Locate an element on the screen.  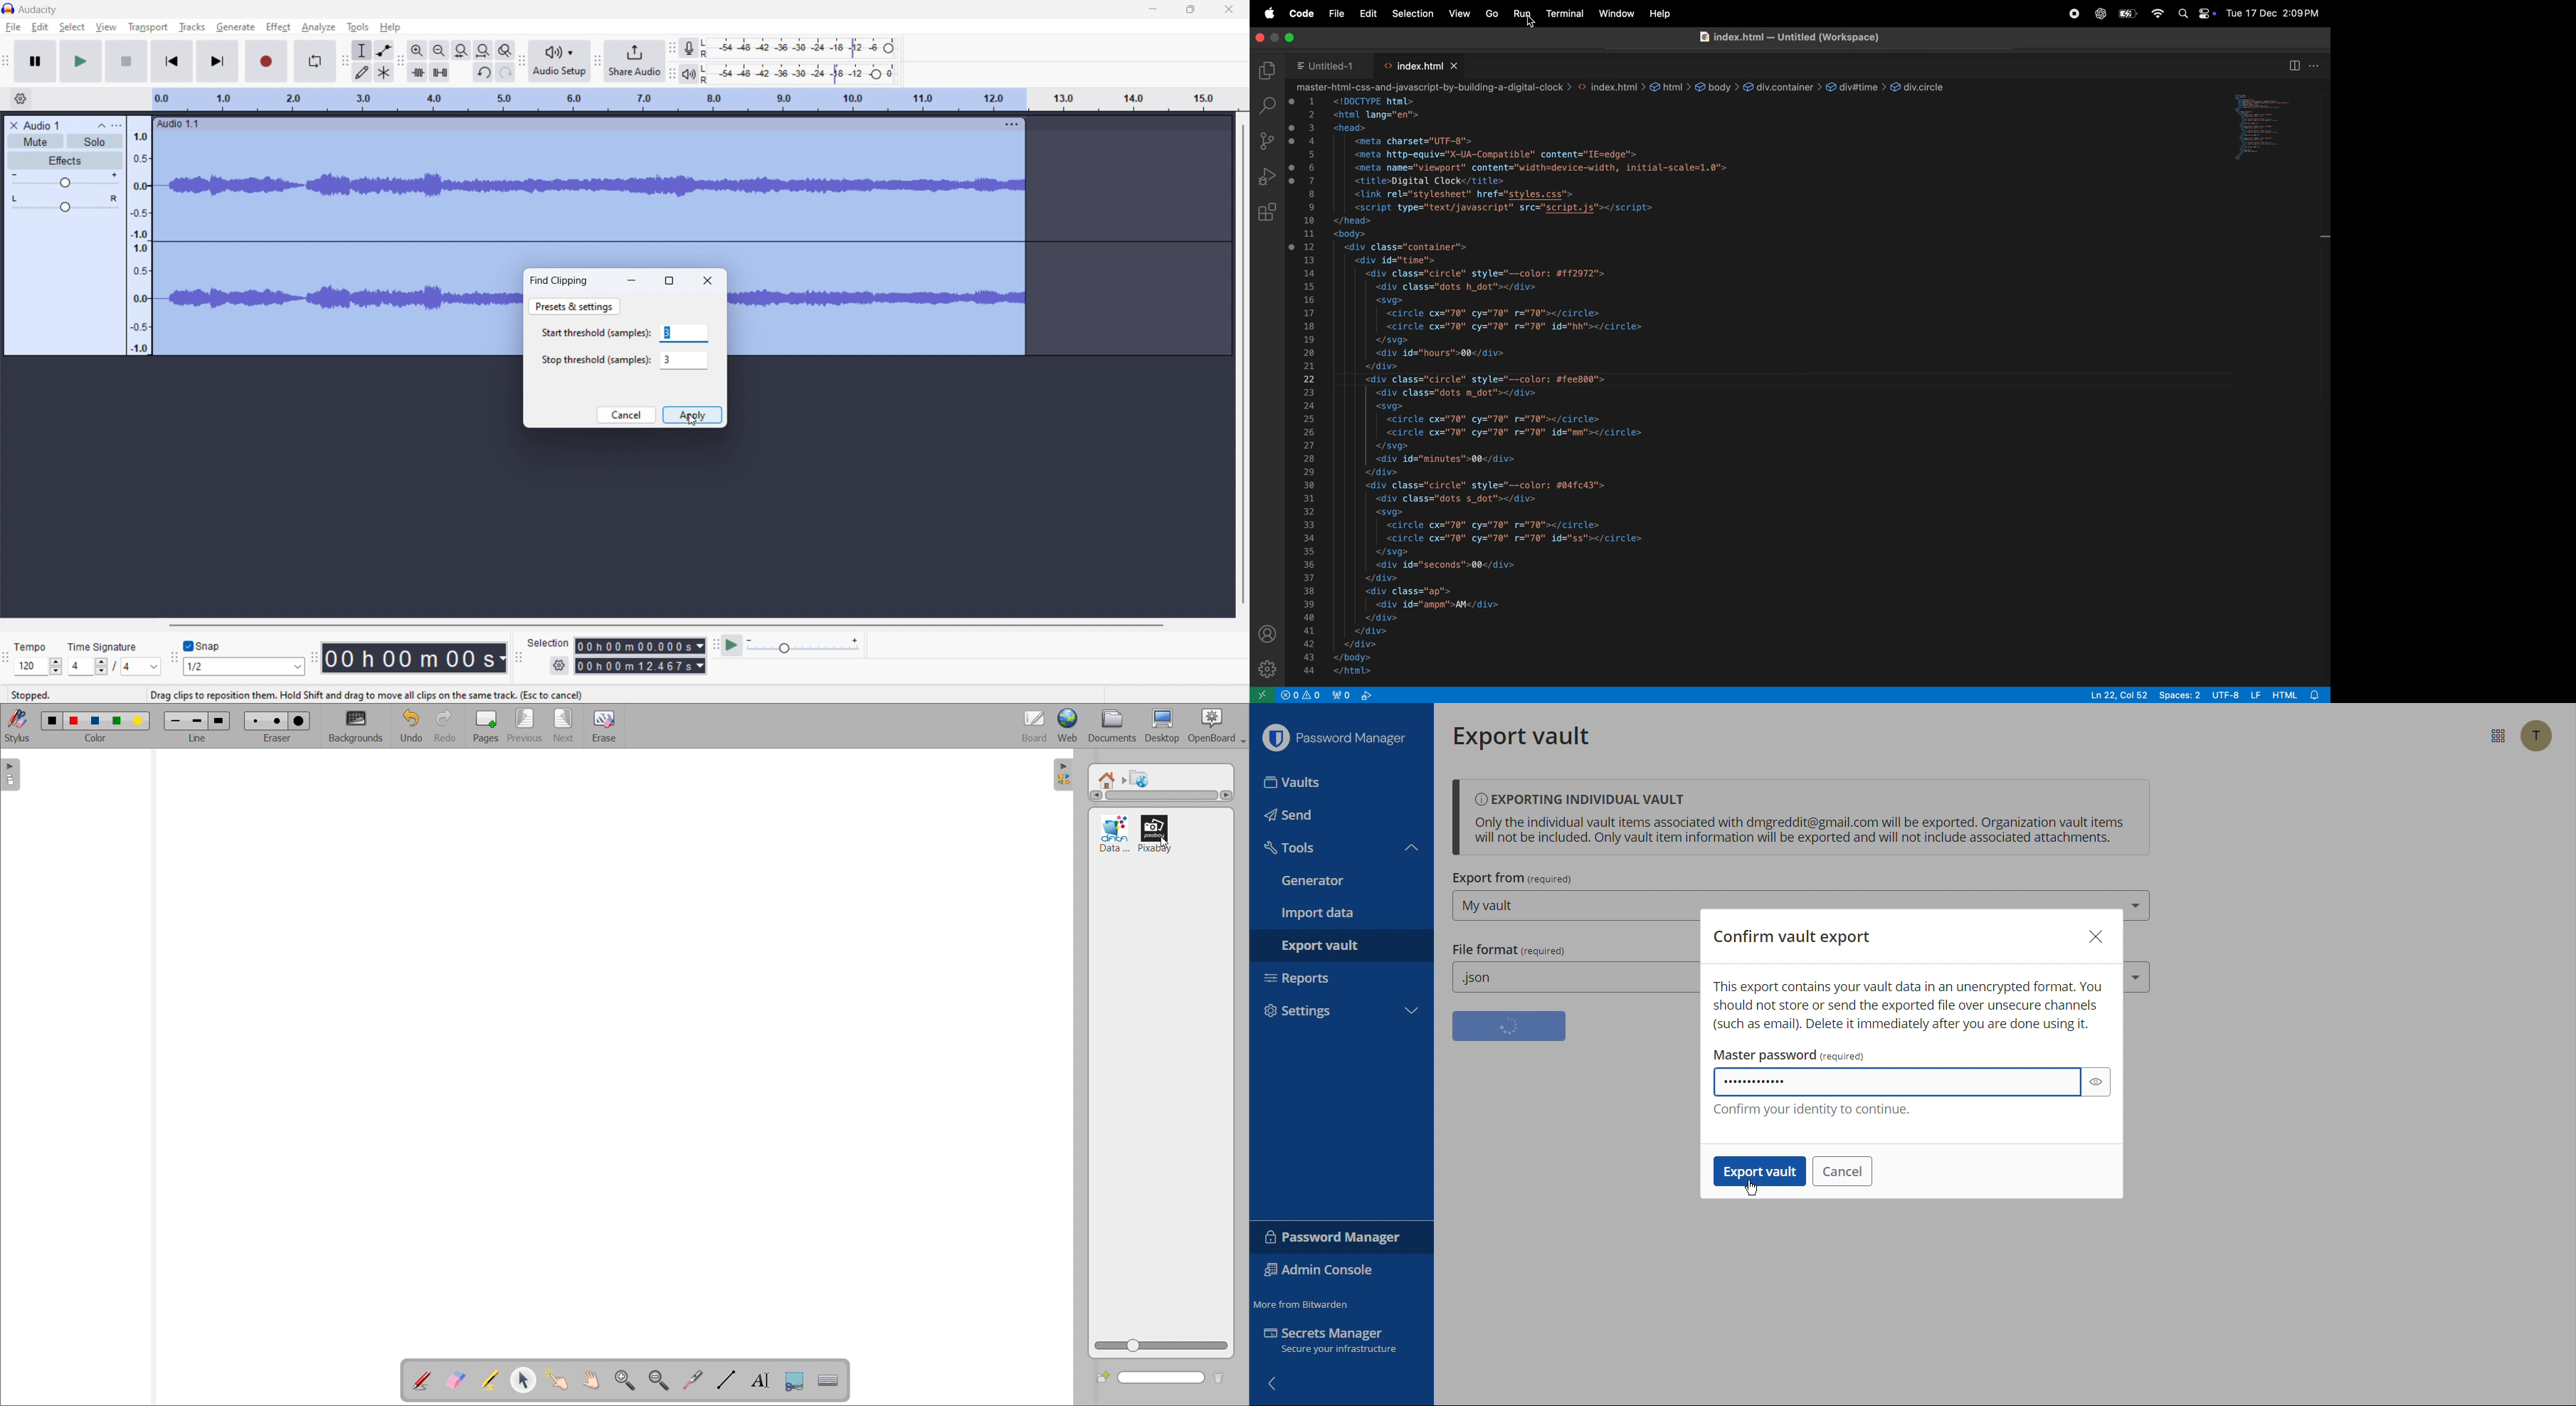
toggle snap is located at coordinates (203, 646).